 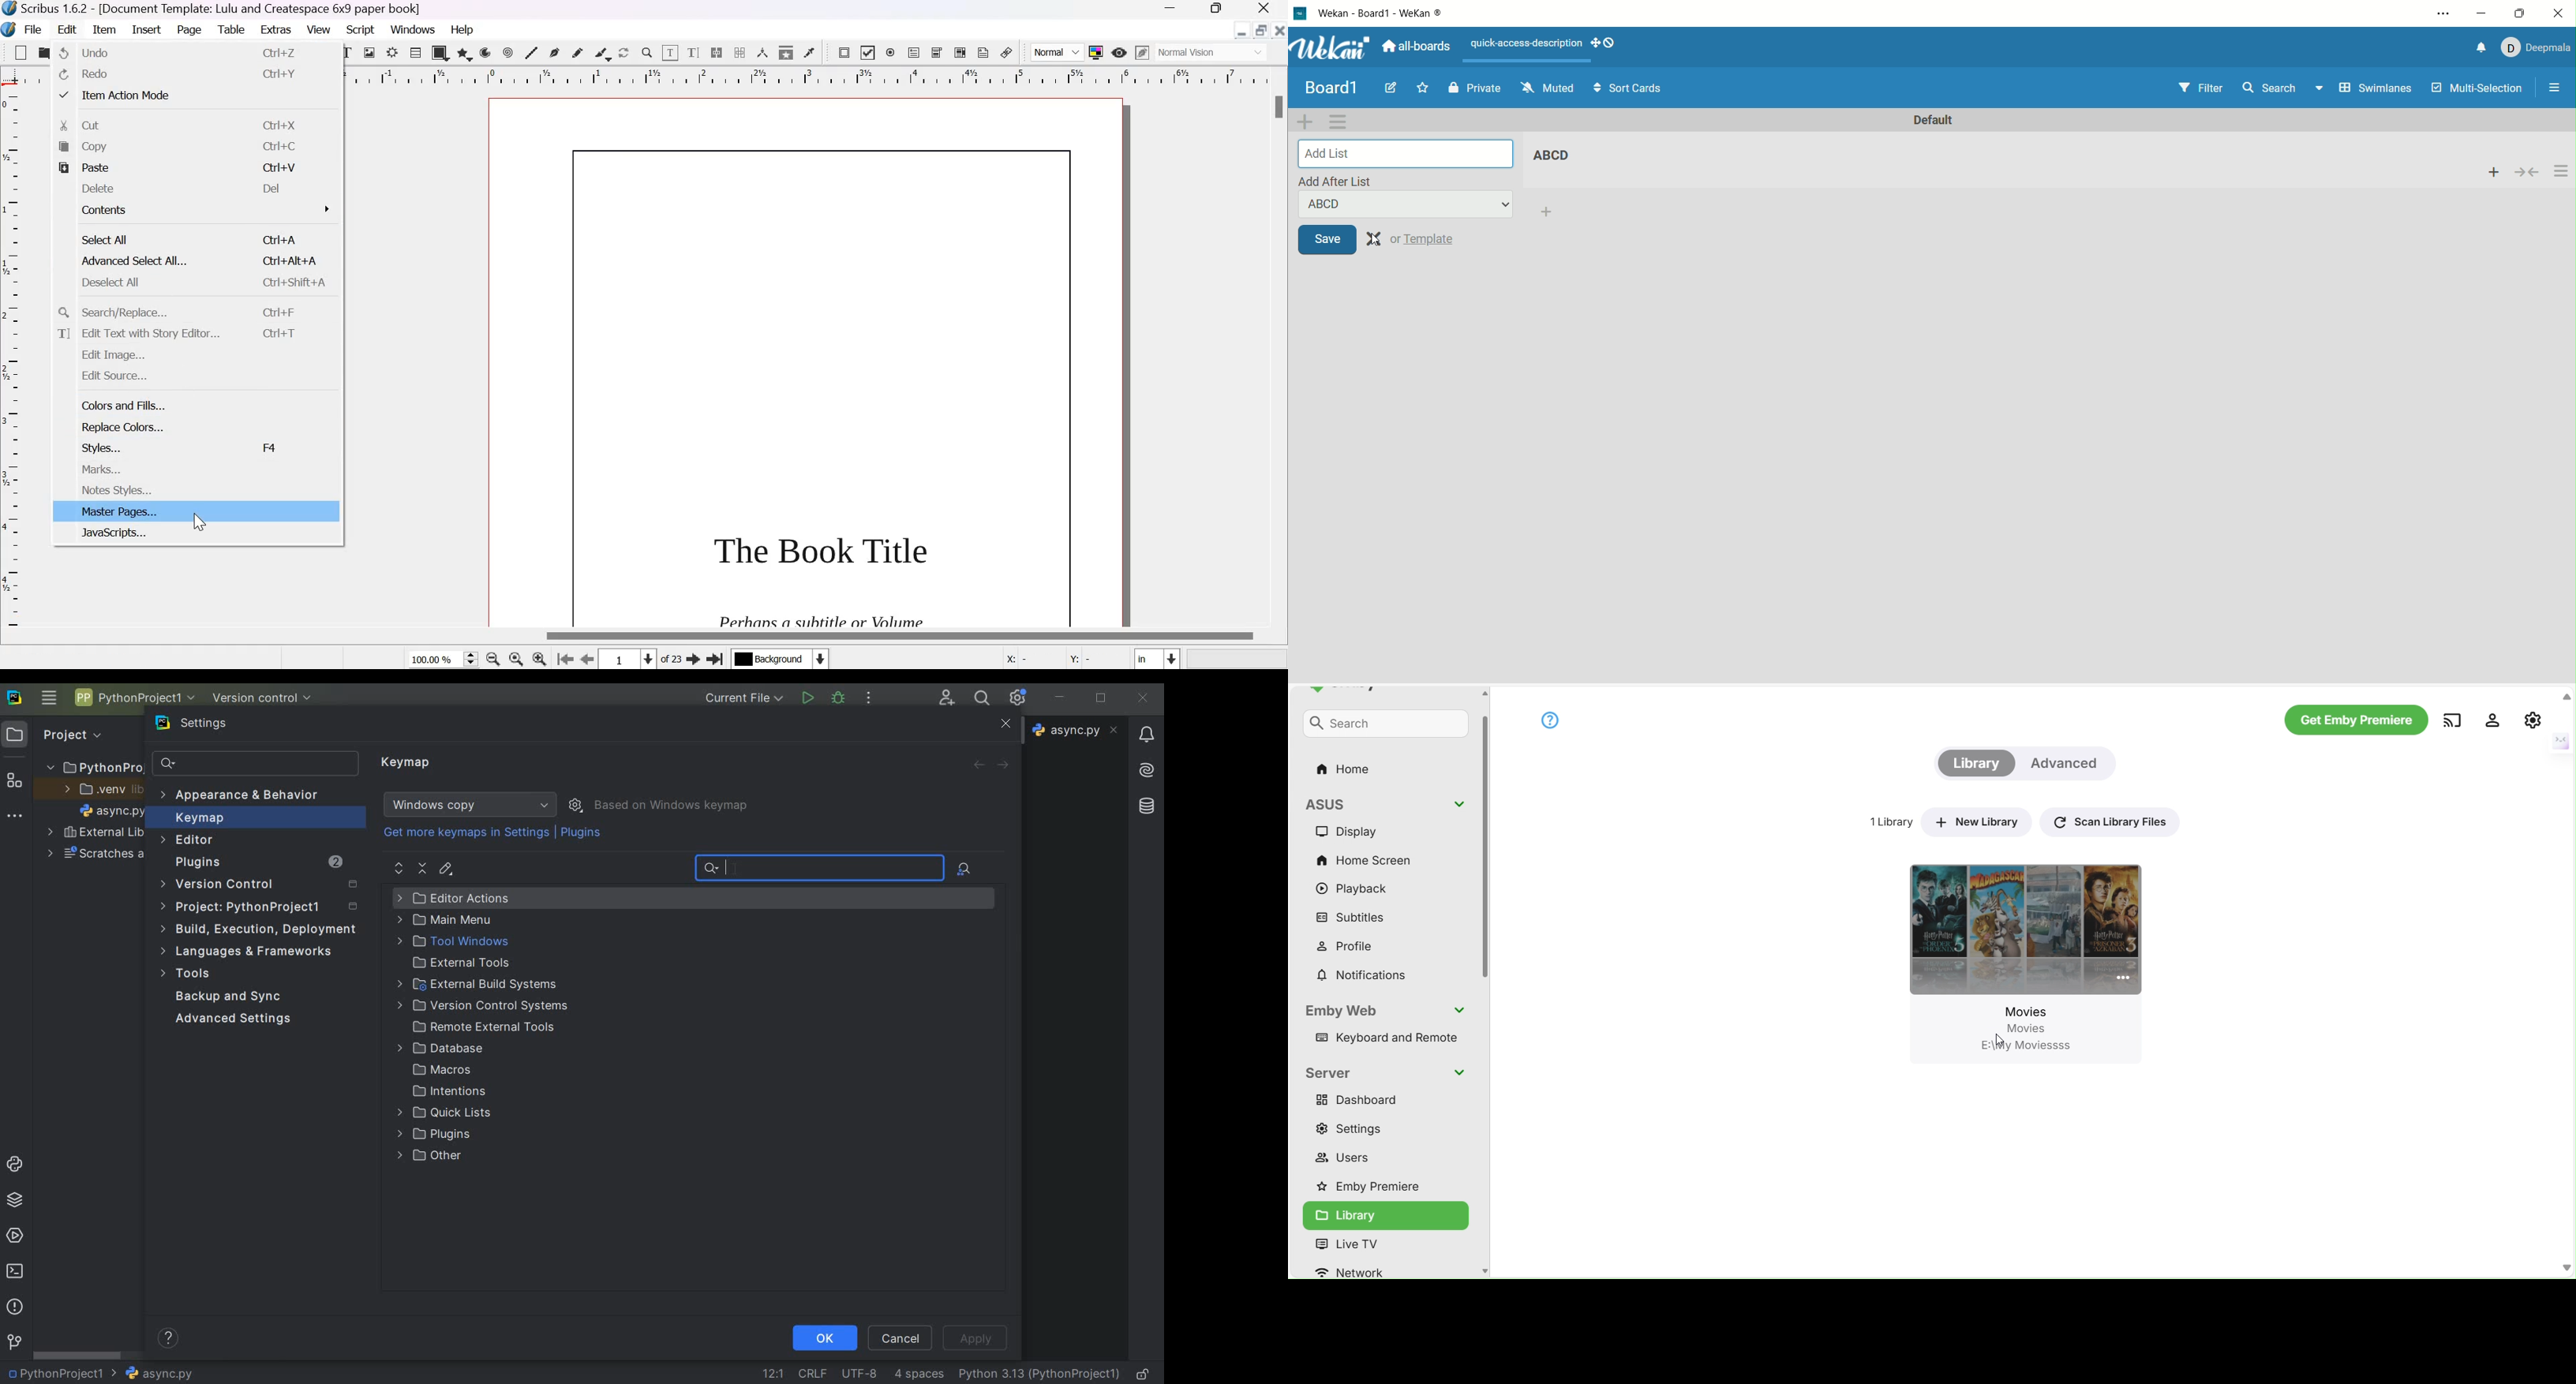 What do you see at coordinates (442, 660) in the screenshot?
I see `current zoom level` at bounding box center [442, 660].